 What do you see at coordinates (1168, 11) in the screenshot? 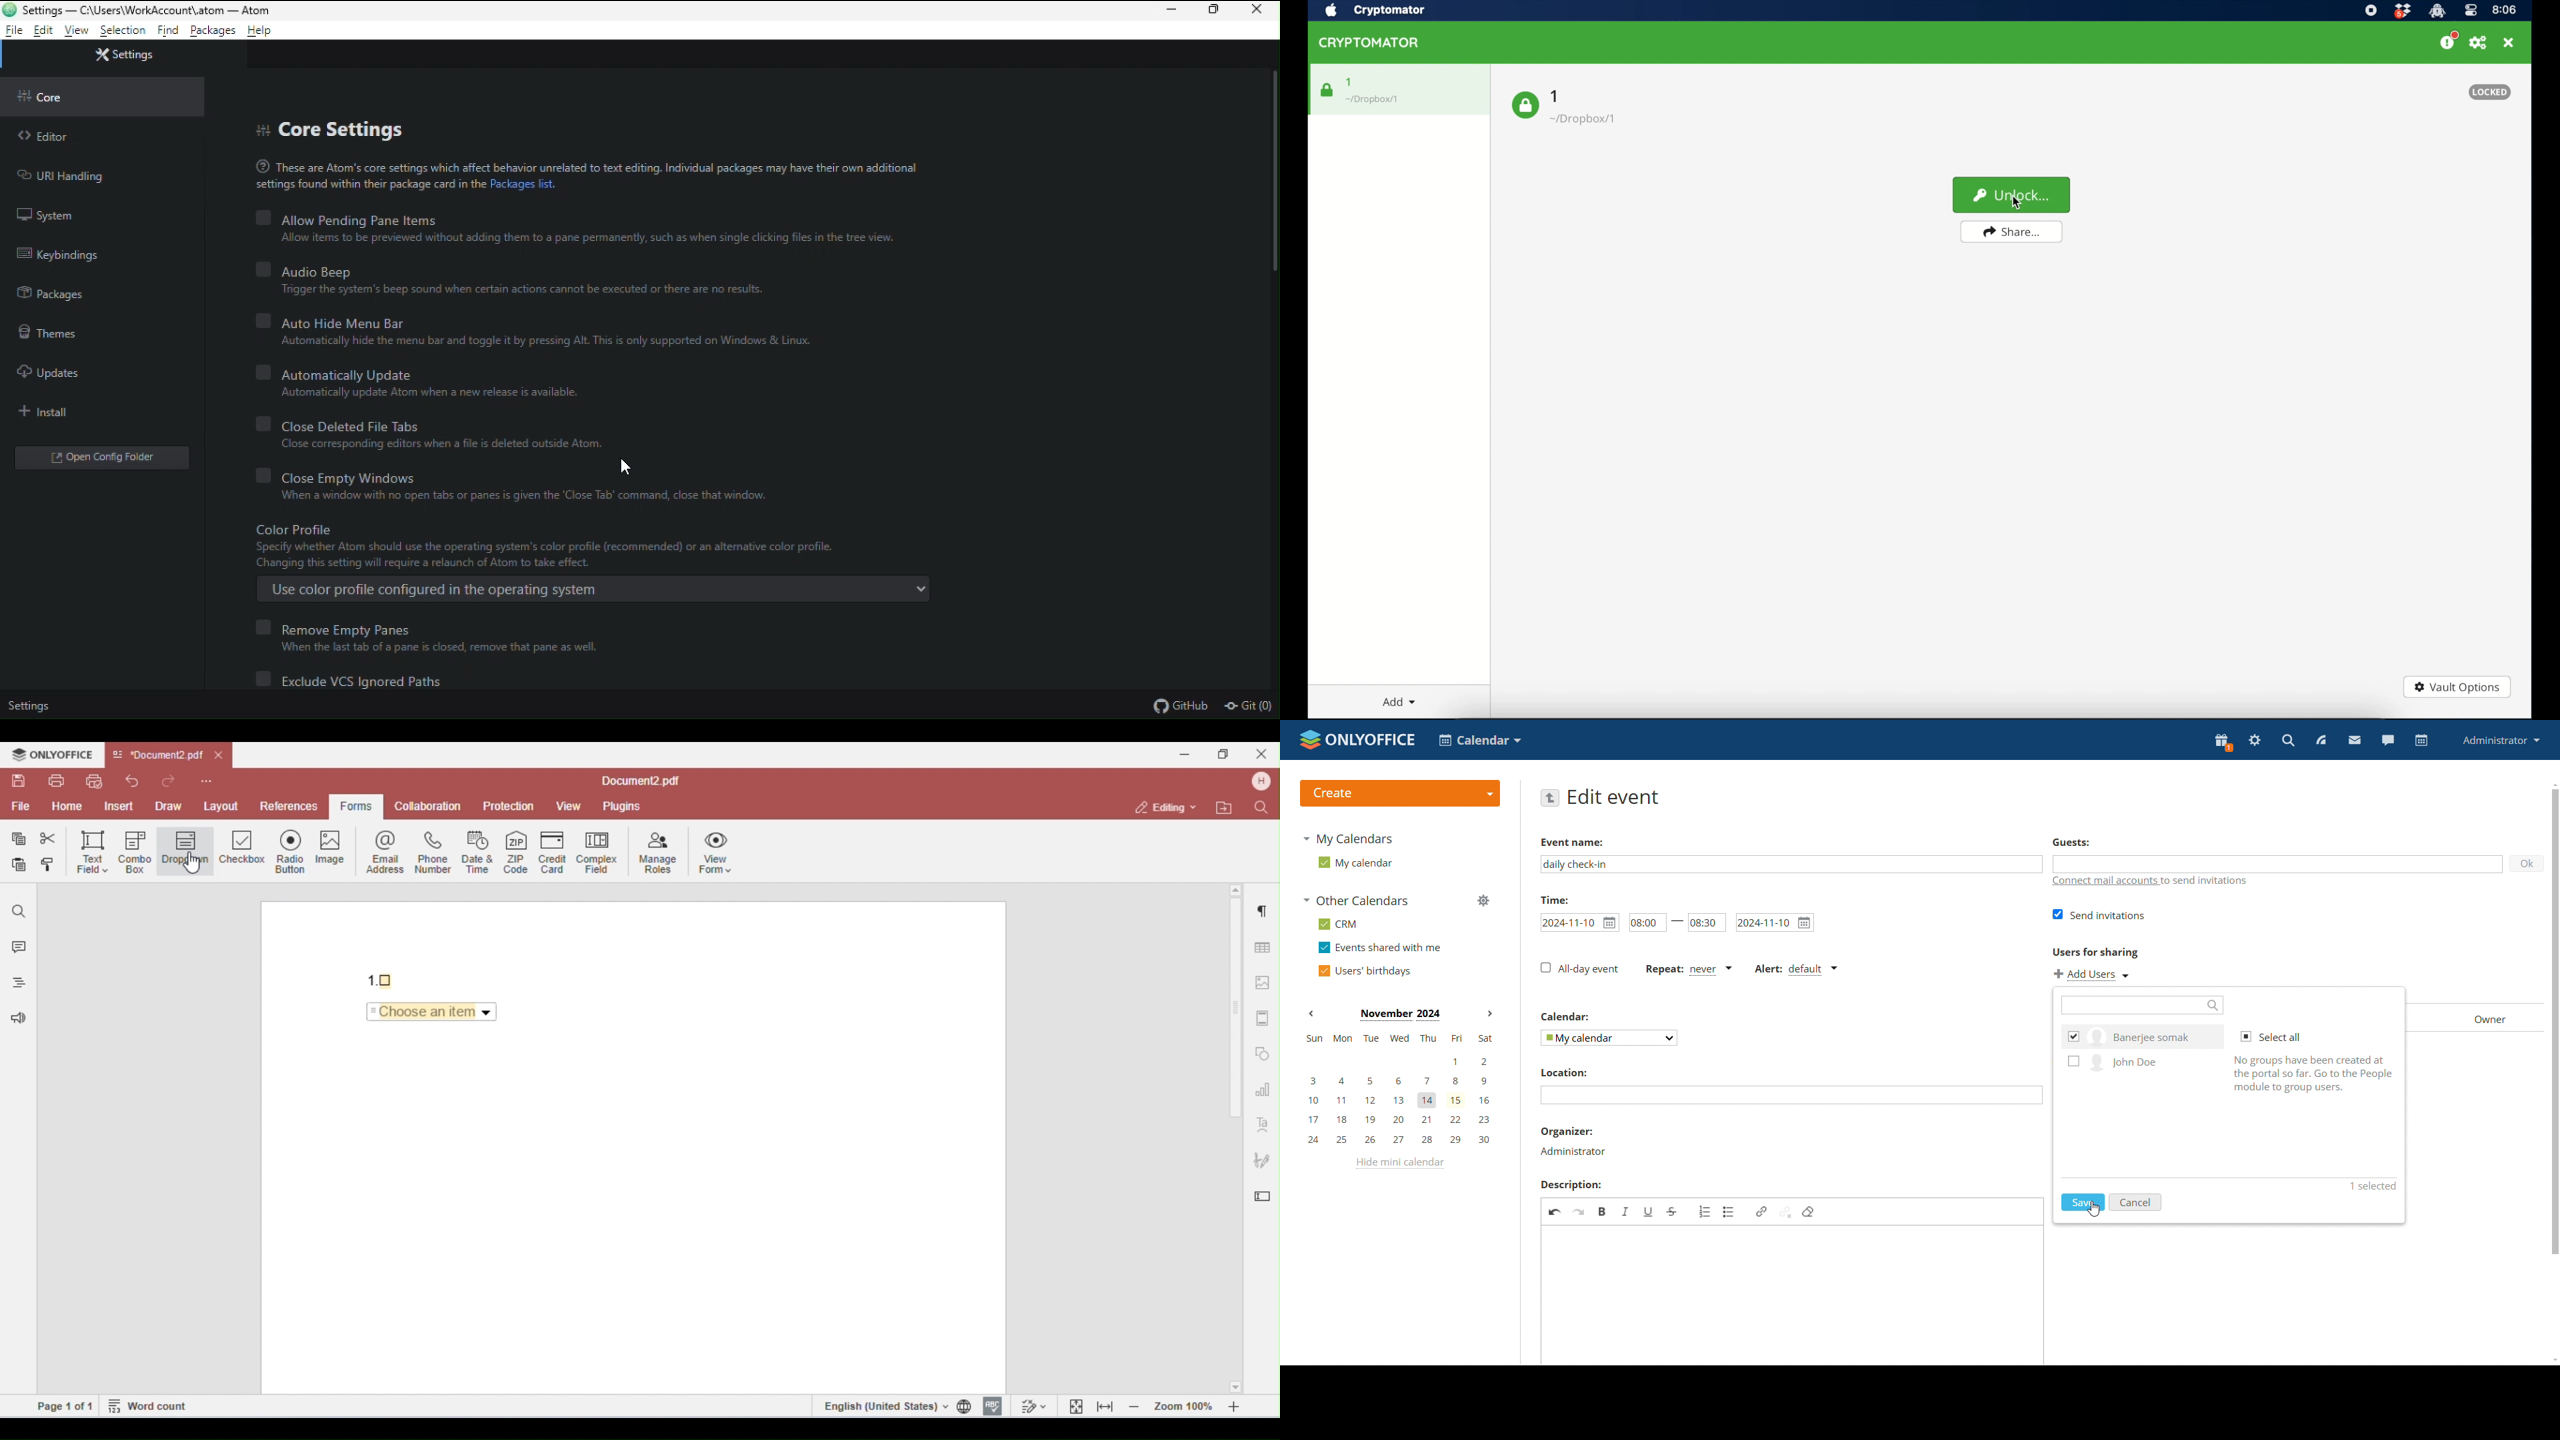
I see `Minimize` at bounding box center [1168, 11].